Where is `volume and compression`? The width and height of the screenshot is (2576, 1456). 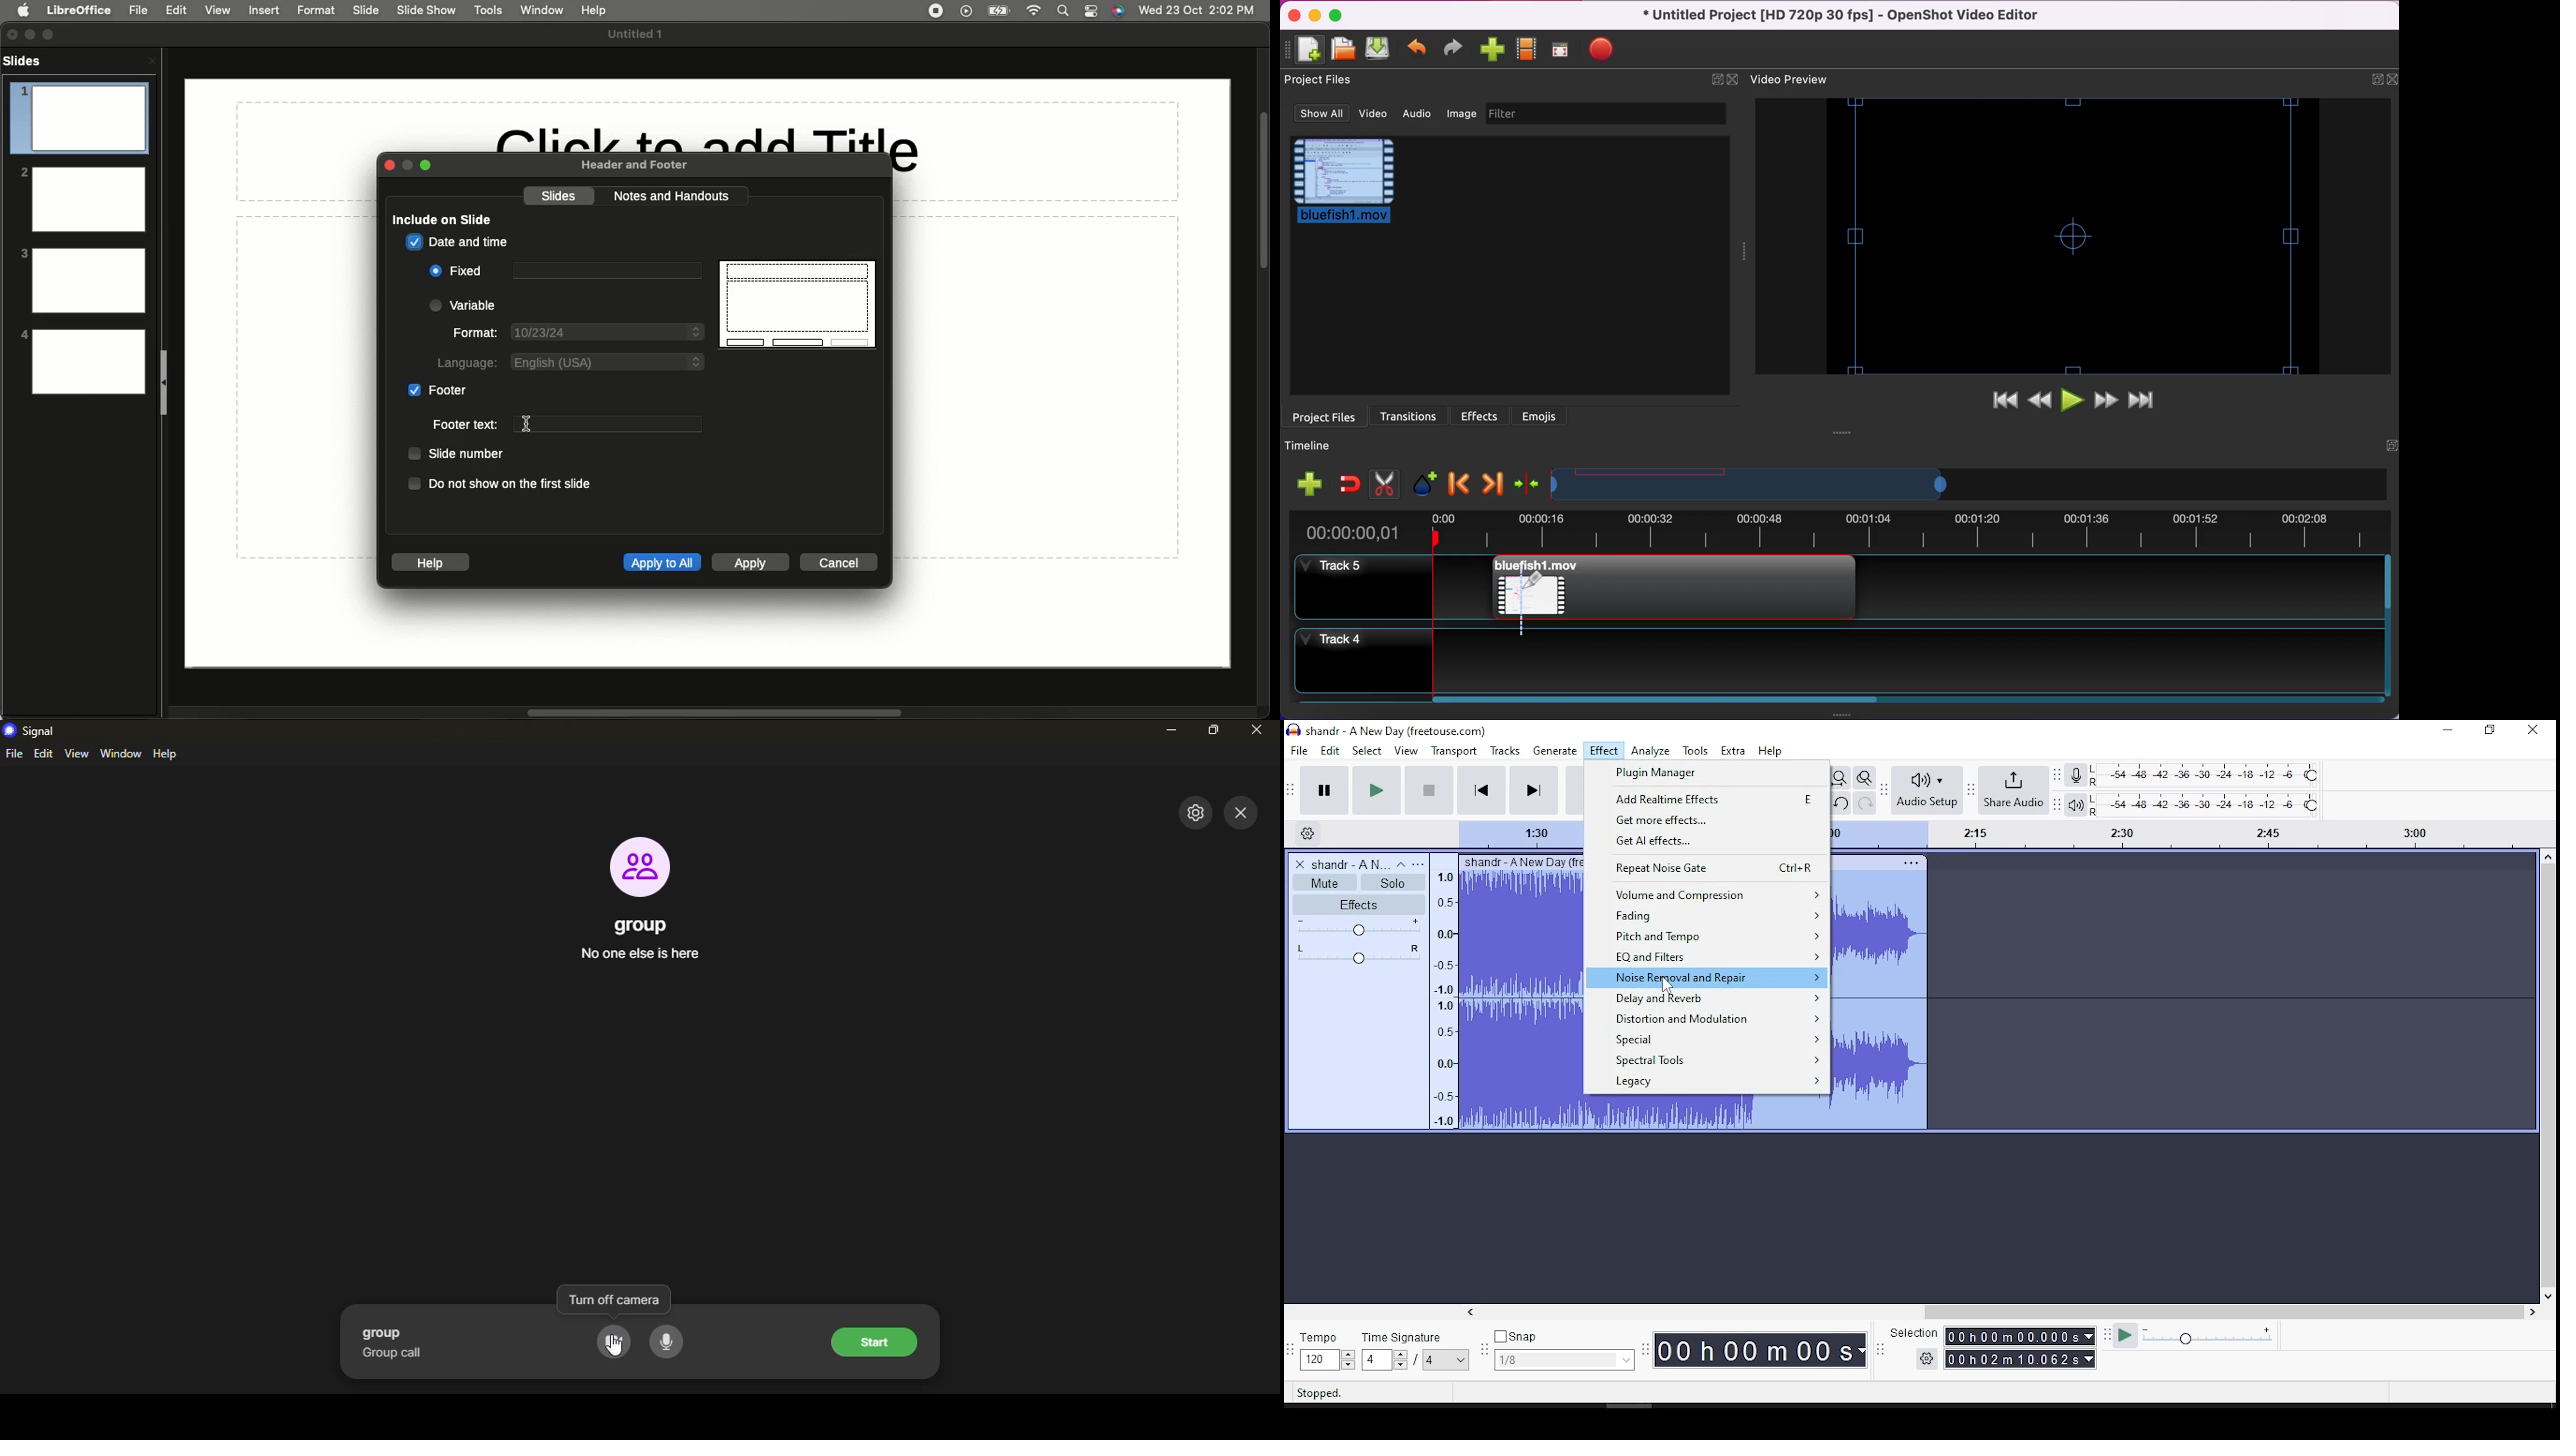 volume and compression is located at coordinates (1707, 893).